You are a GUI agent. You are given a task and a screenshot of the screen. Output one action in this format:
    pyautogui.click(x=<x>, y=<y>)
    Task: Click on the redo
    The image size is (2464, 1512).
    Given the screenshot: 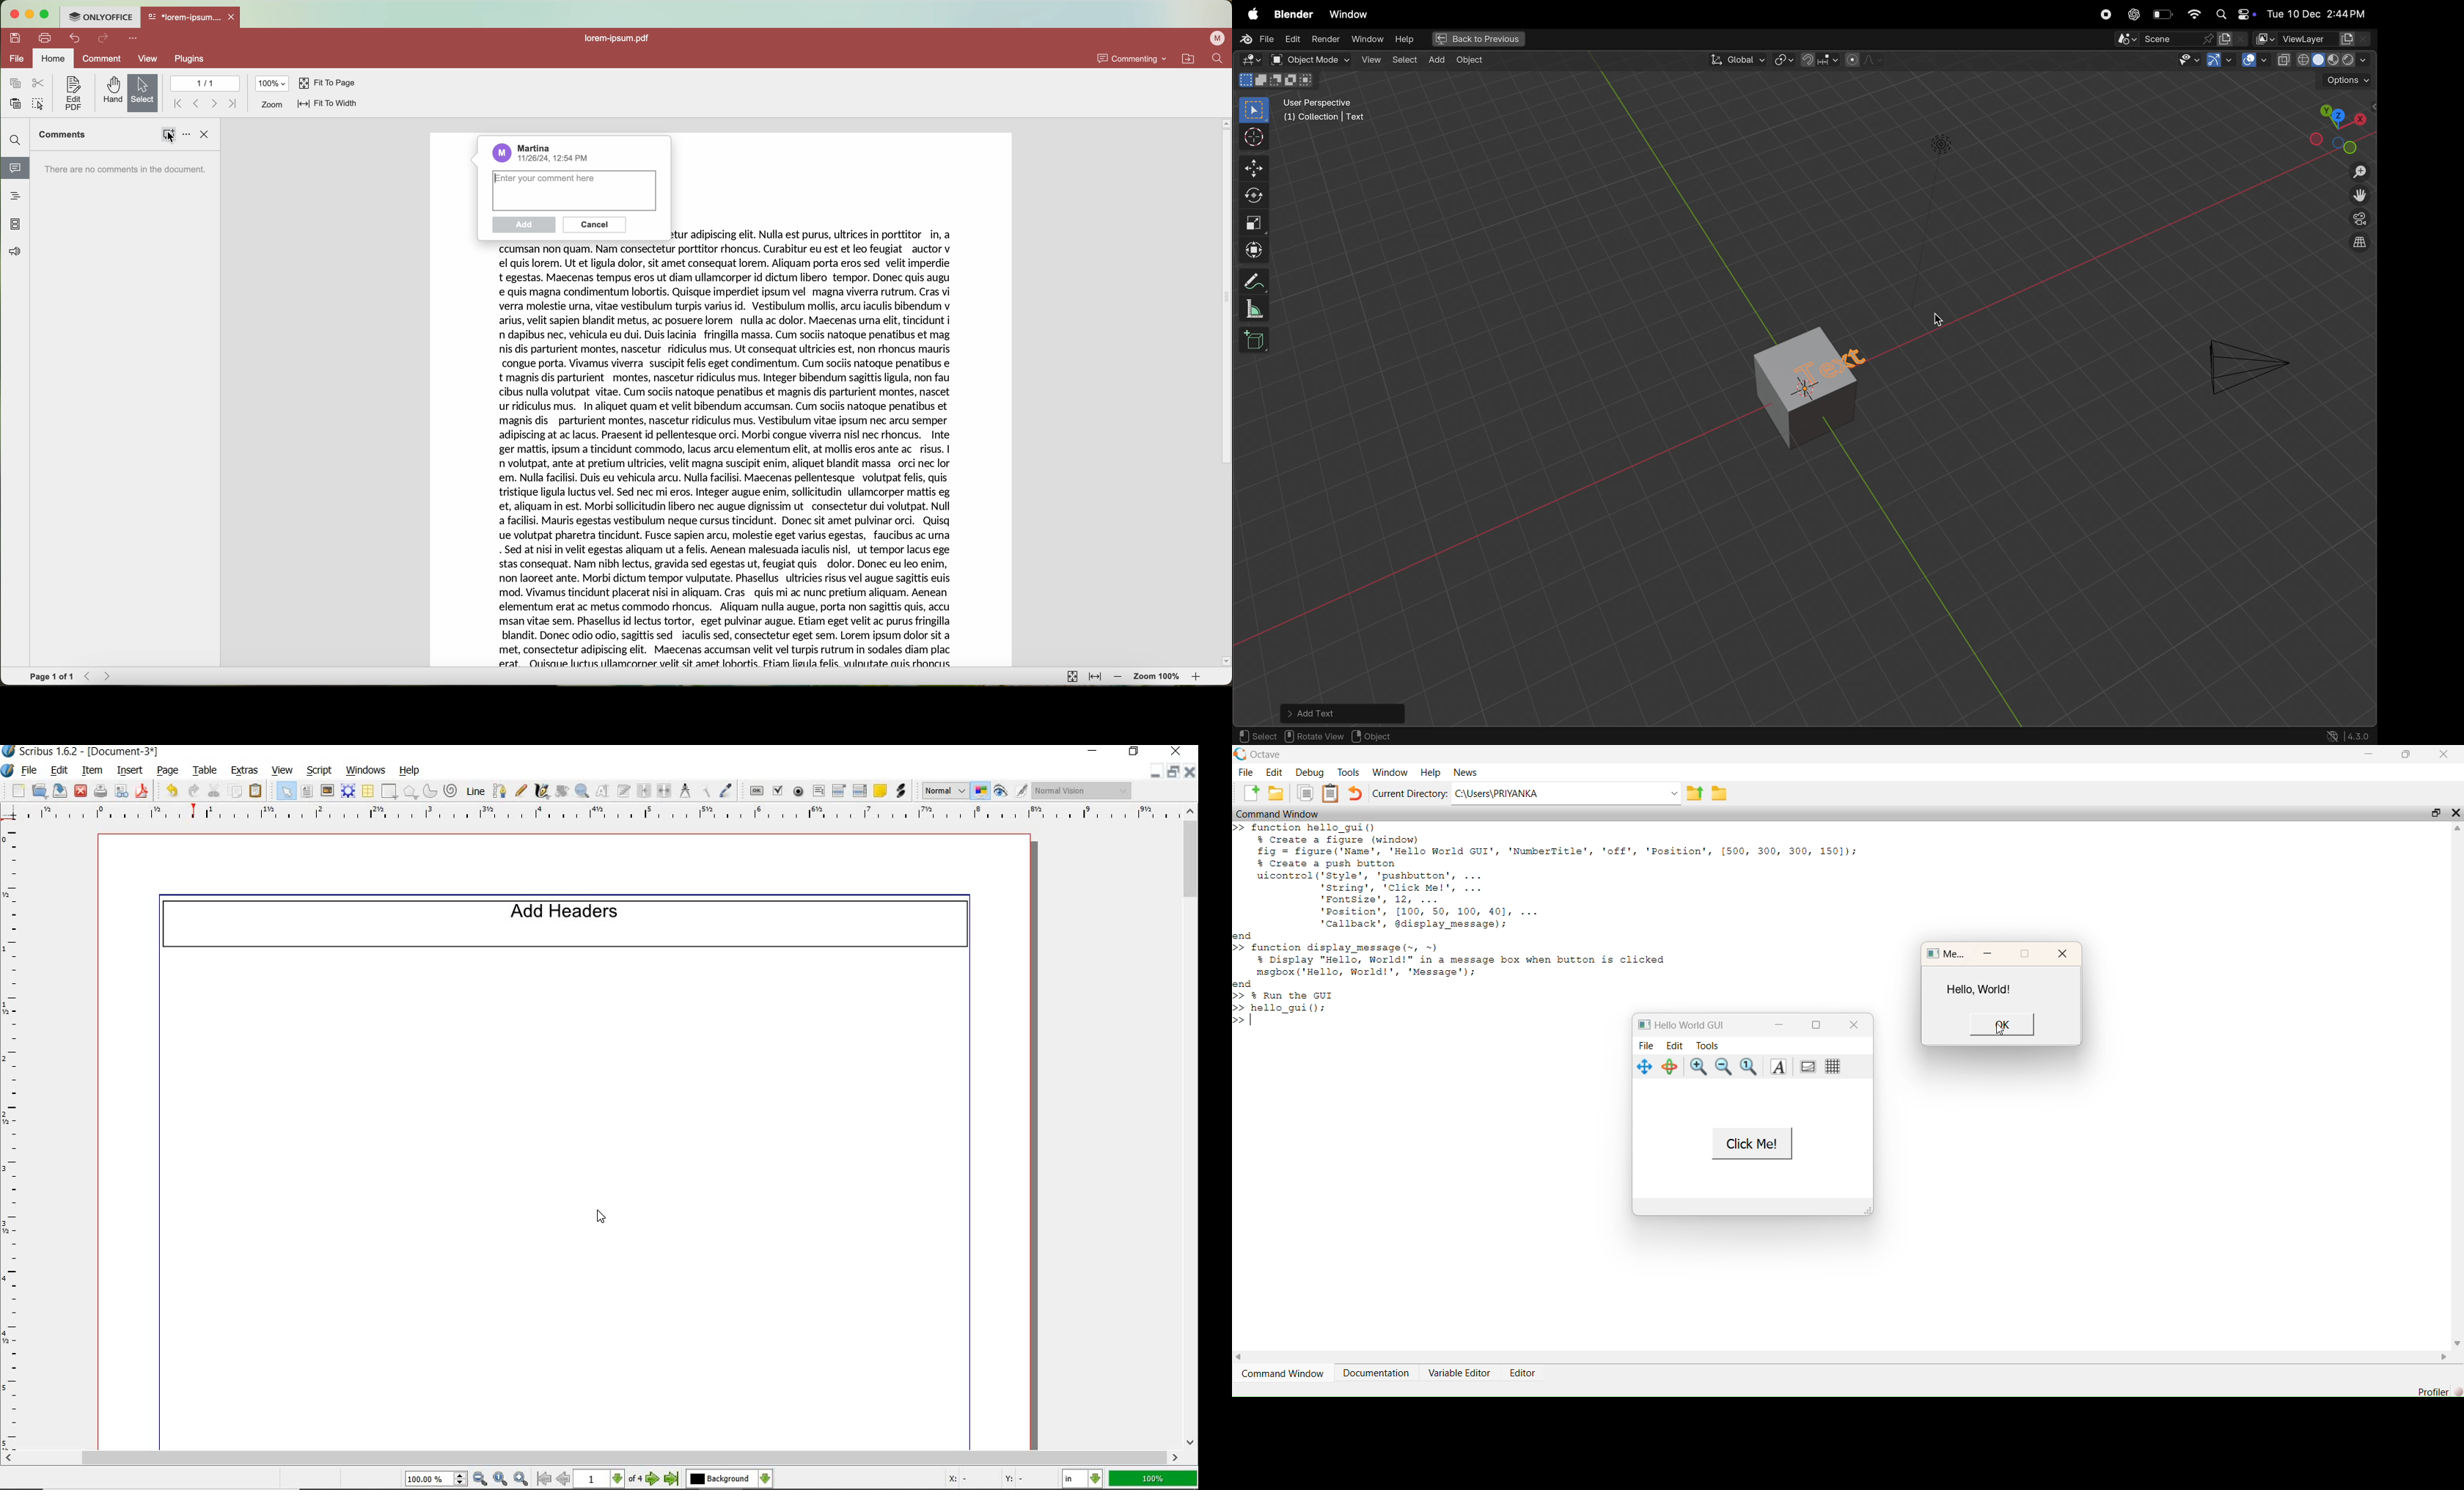 What is the action you would take?
    pyautogui.click(x=193, y=791)
    